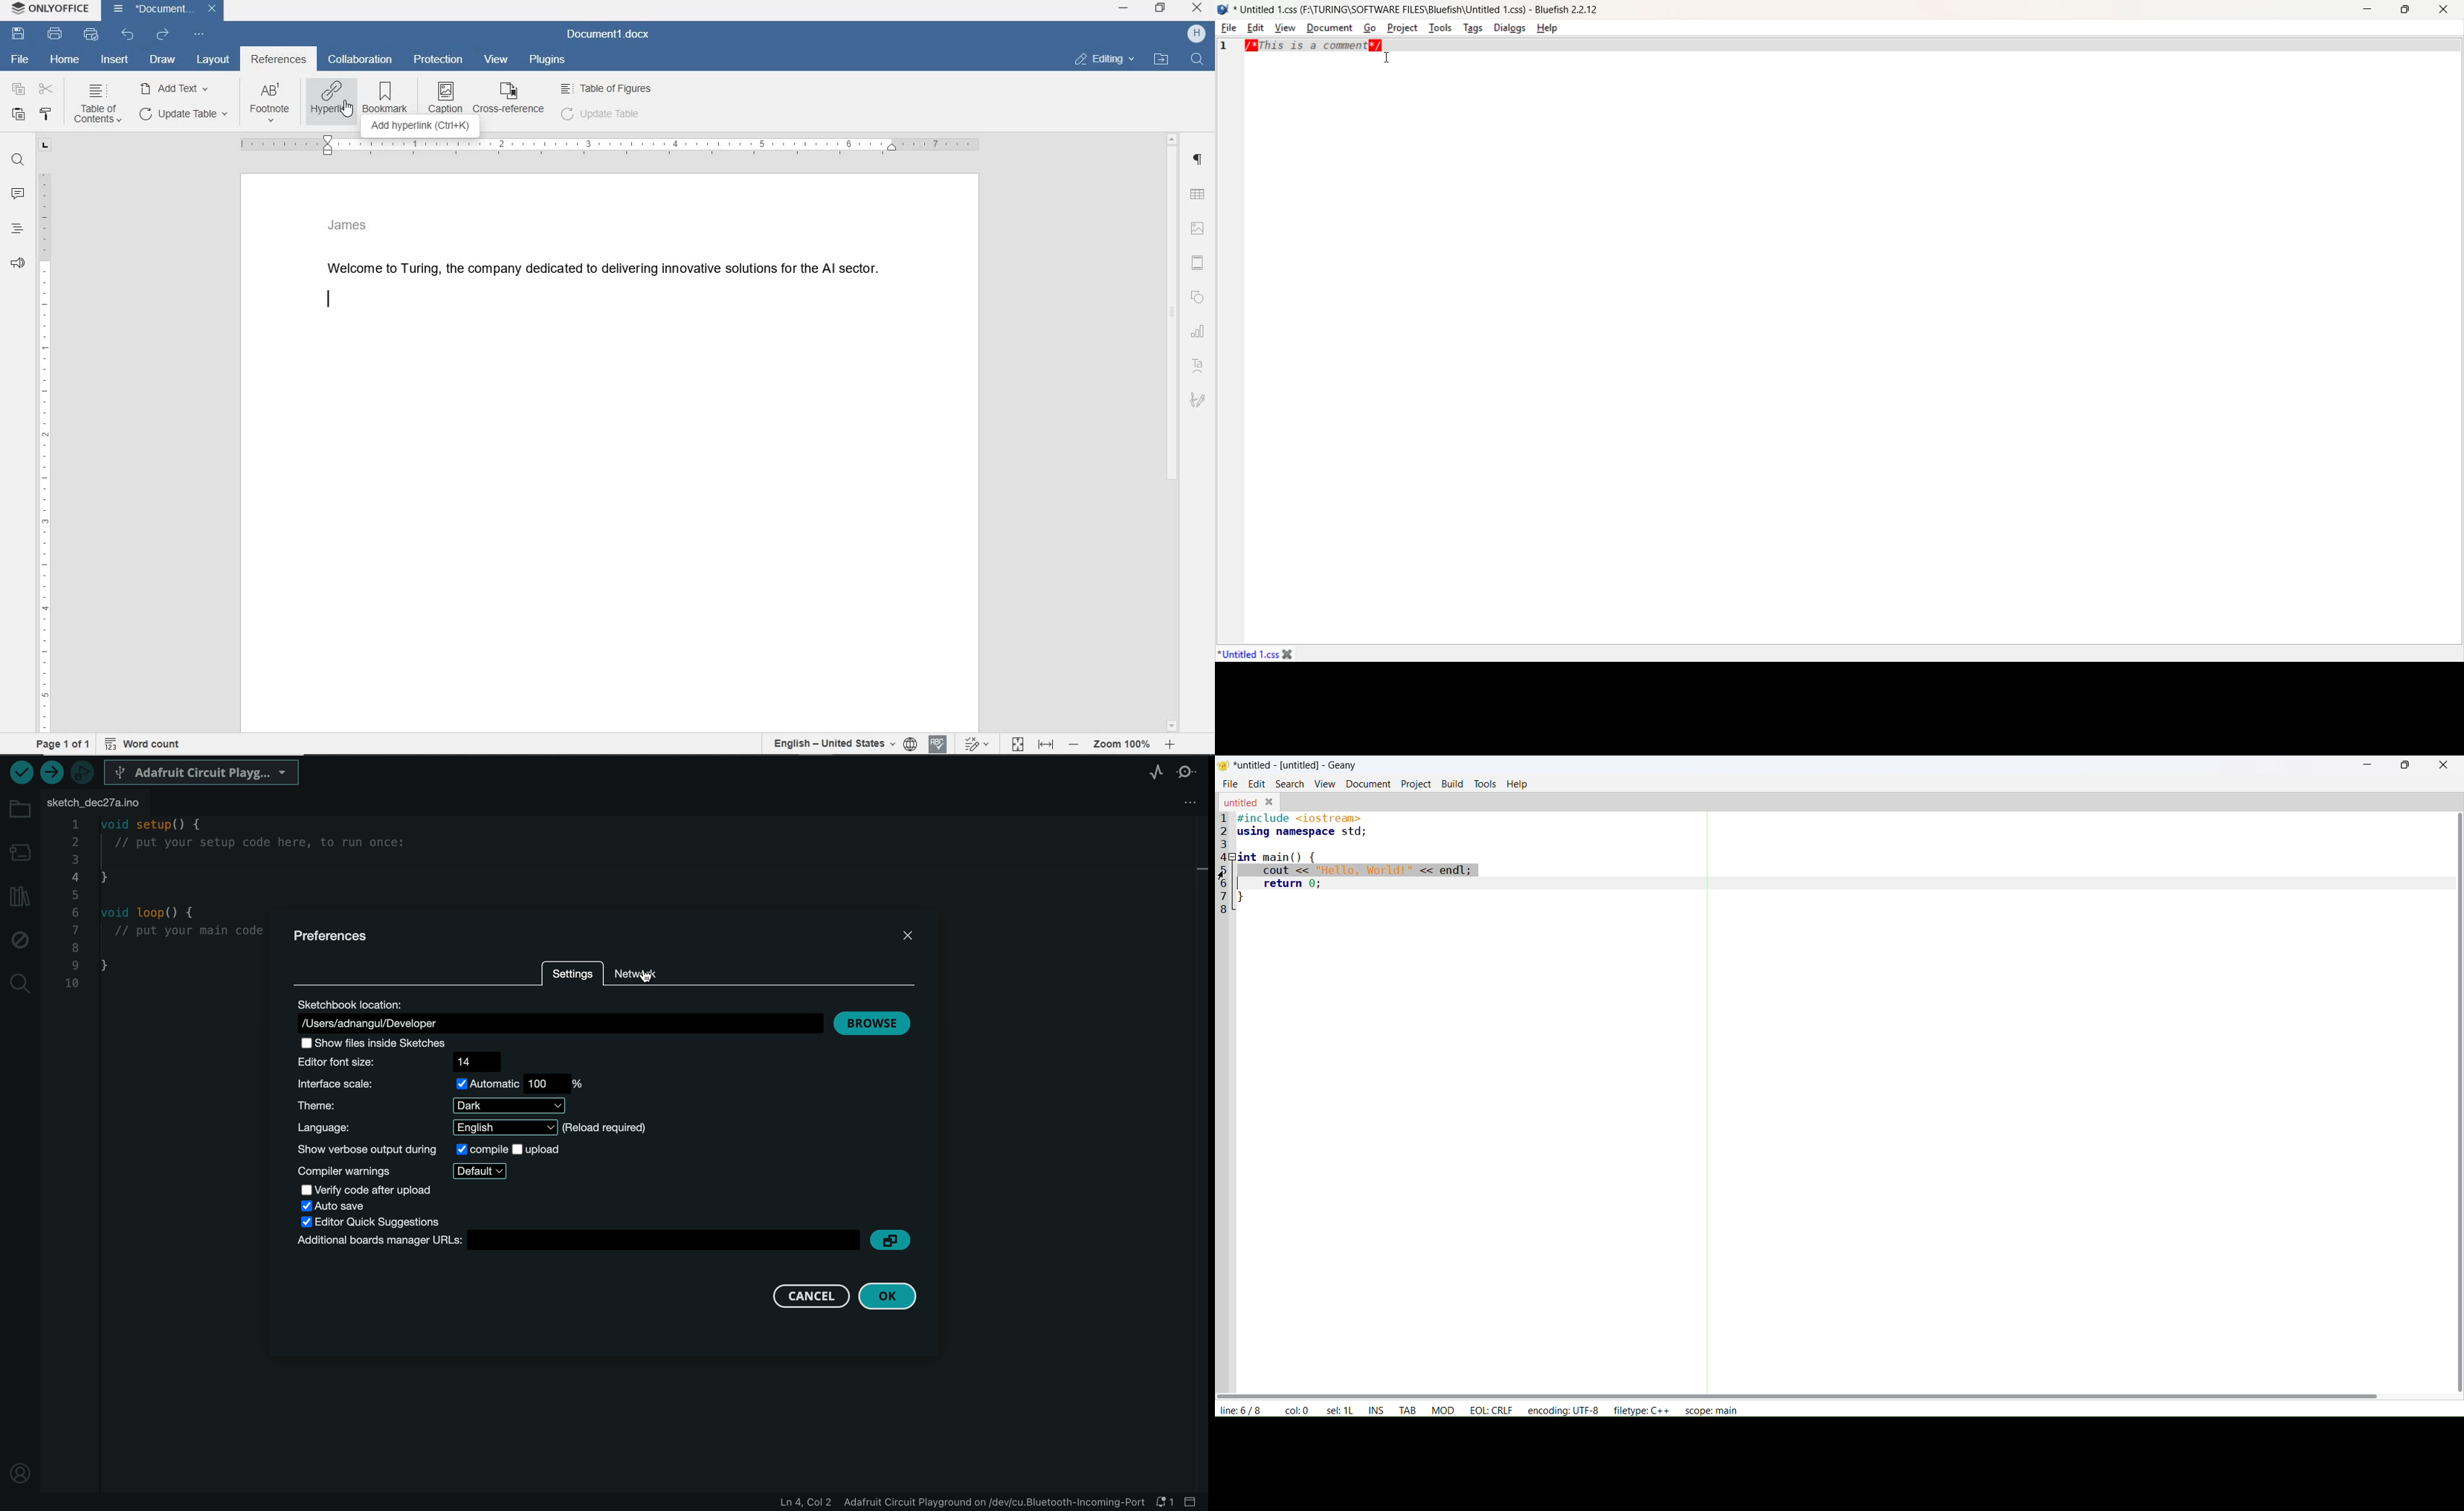  I want to click on UPDATE TASK, so click(182, 114).